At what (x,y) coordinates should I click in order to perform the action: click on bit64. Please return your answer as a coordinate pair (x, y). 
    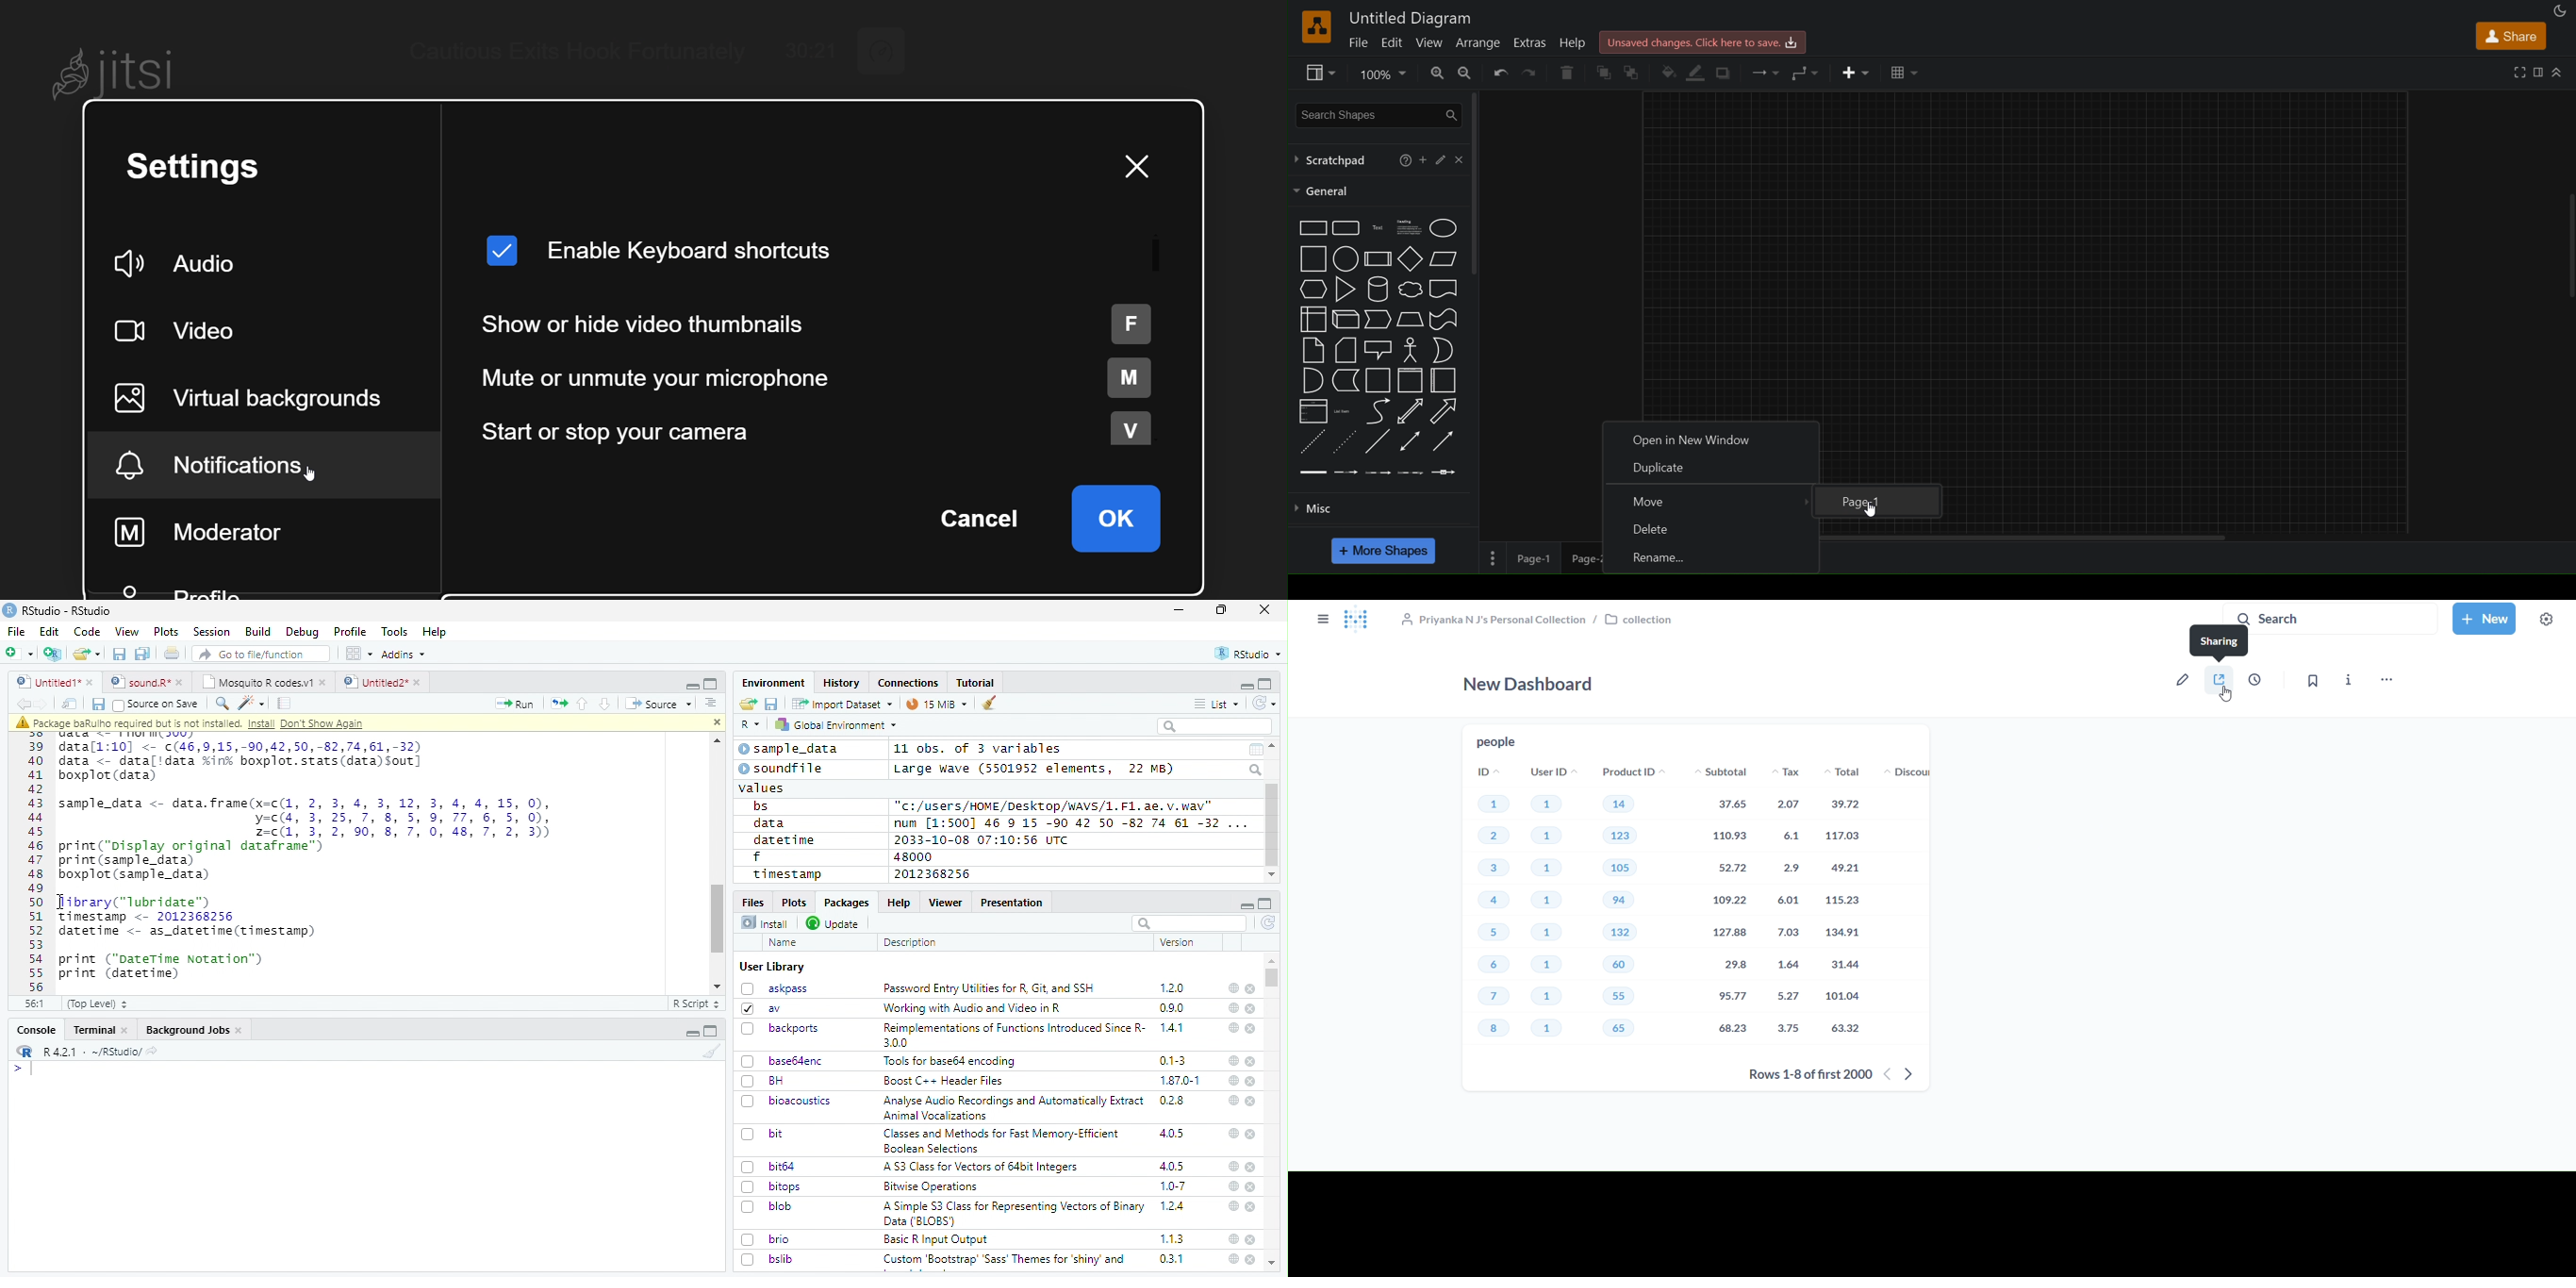
    Looking at the image, I should click on (768, 1167).